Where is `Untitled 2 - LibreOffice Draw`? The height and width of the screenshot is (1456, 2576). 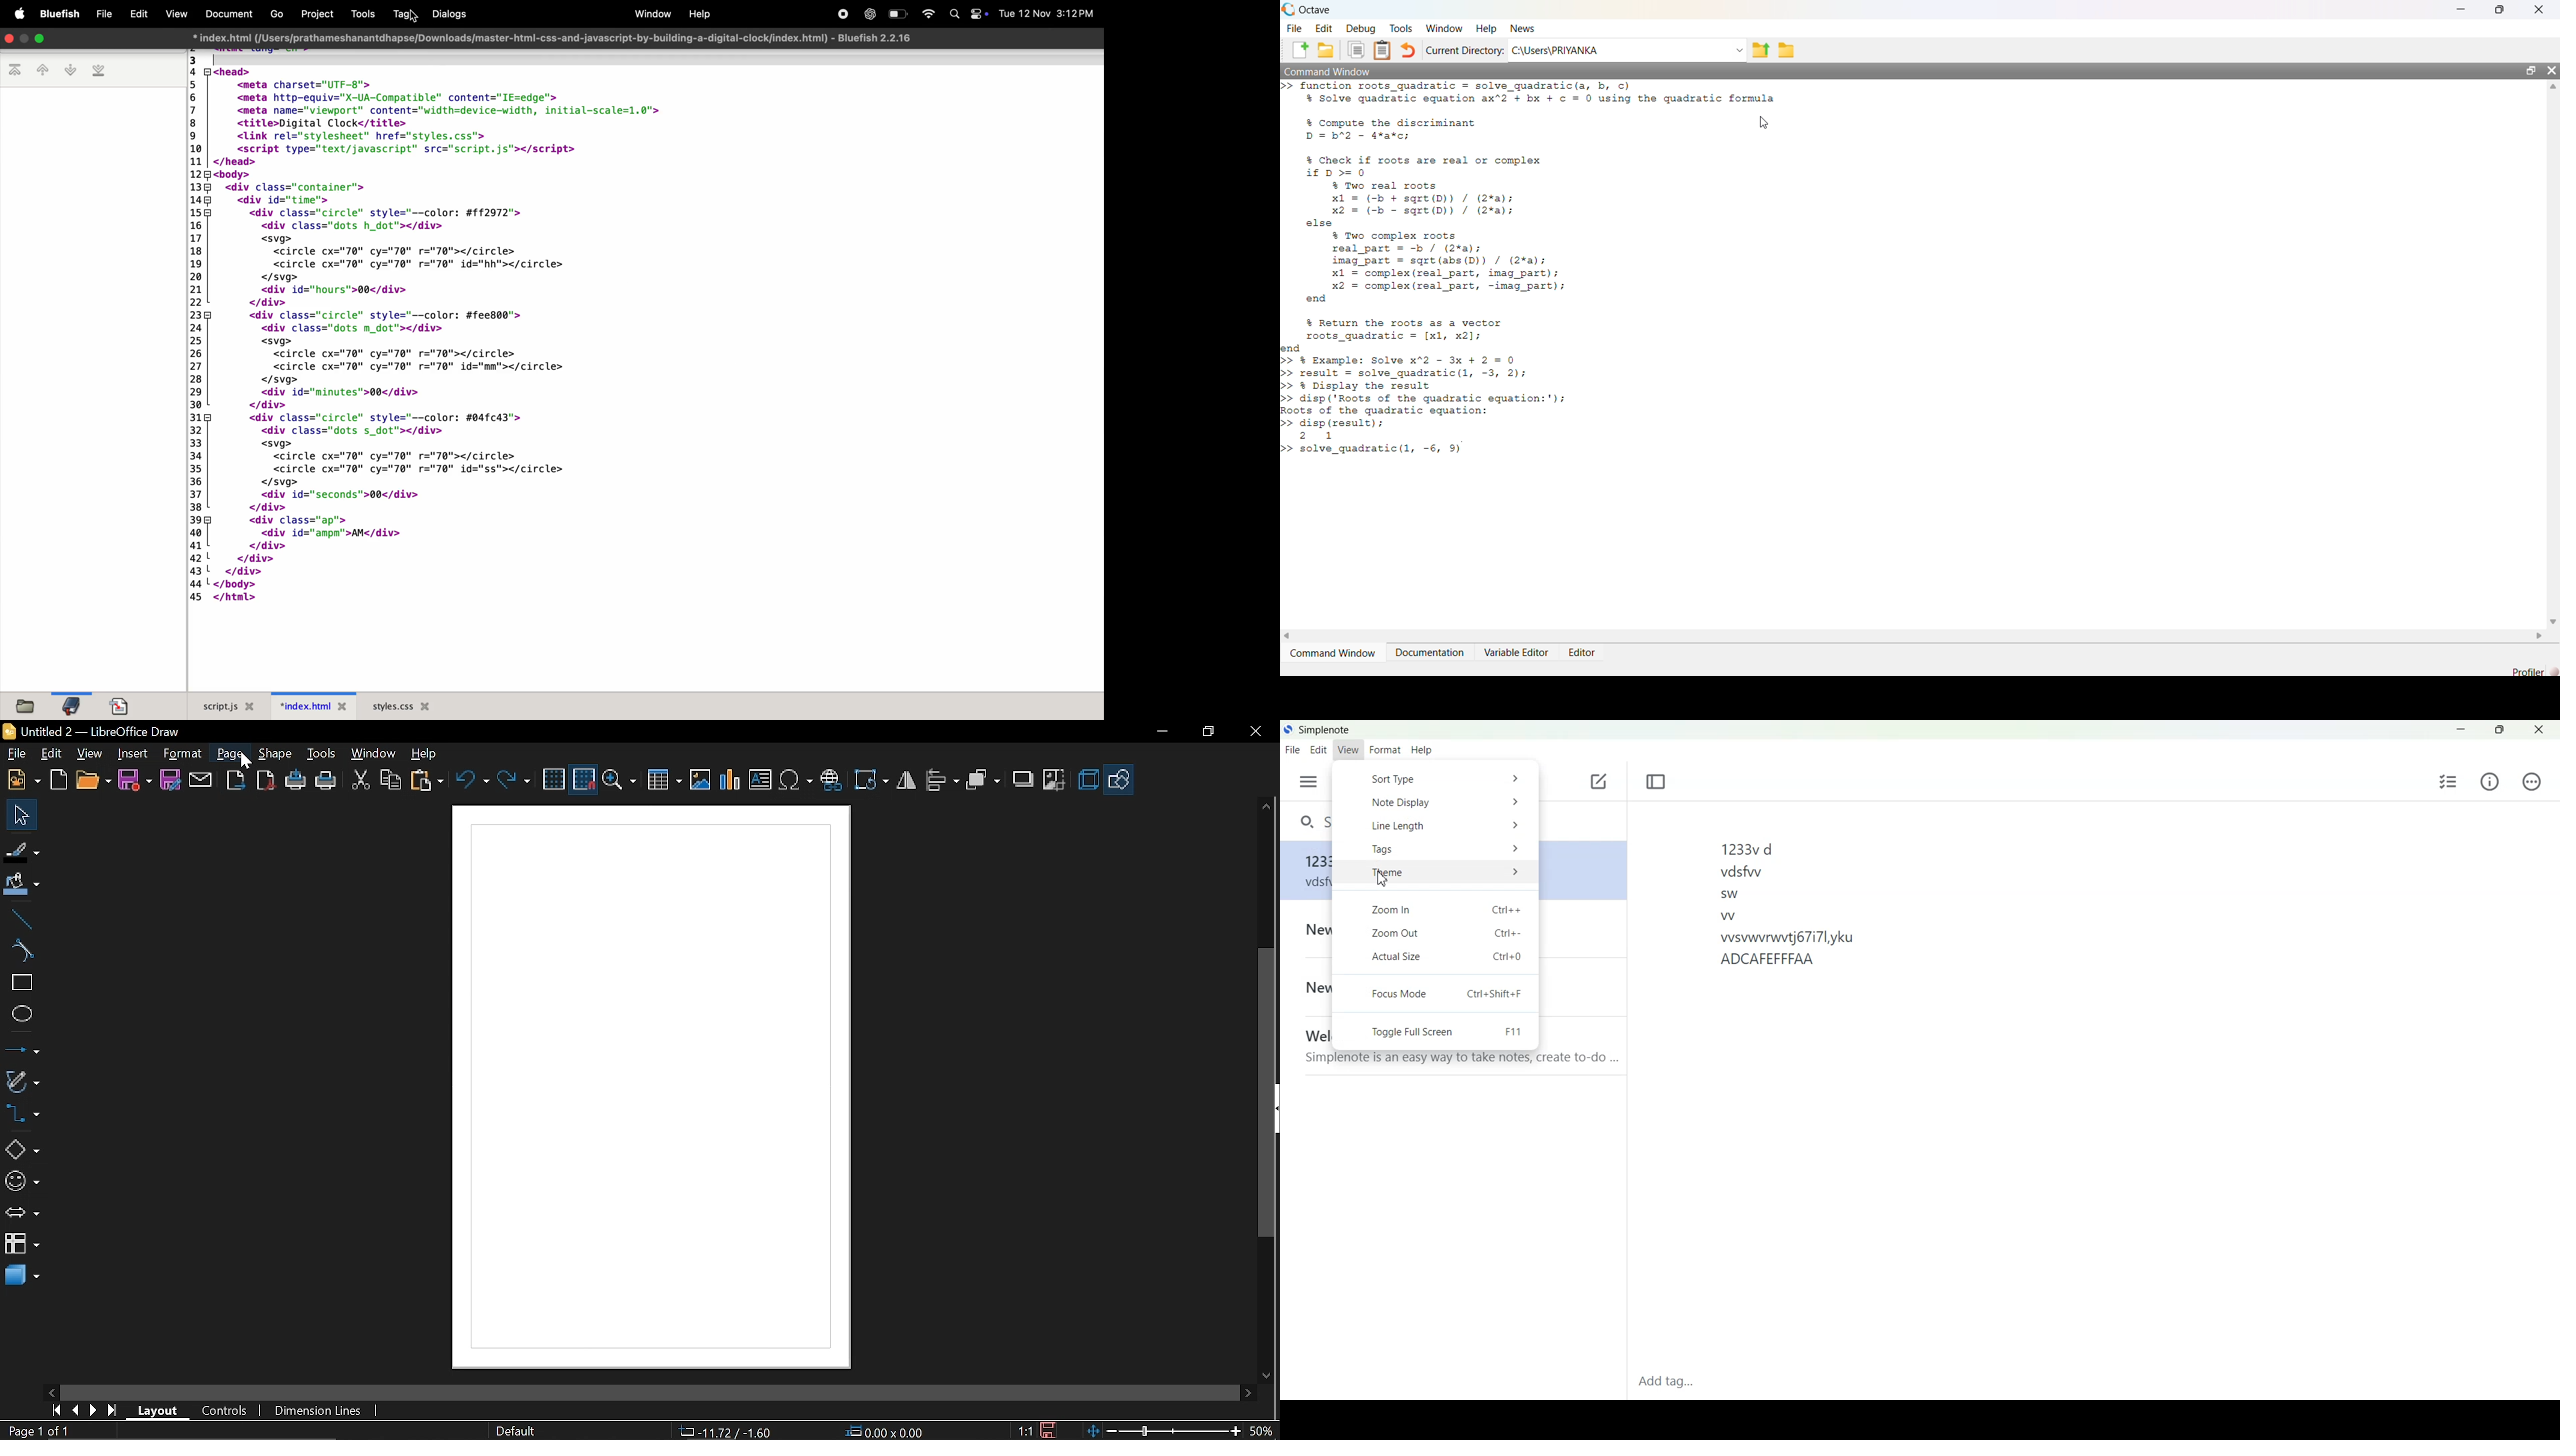
Untitled 2 - LibreOffice Draw is located at coordinates (101, 730).